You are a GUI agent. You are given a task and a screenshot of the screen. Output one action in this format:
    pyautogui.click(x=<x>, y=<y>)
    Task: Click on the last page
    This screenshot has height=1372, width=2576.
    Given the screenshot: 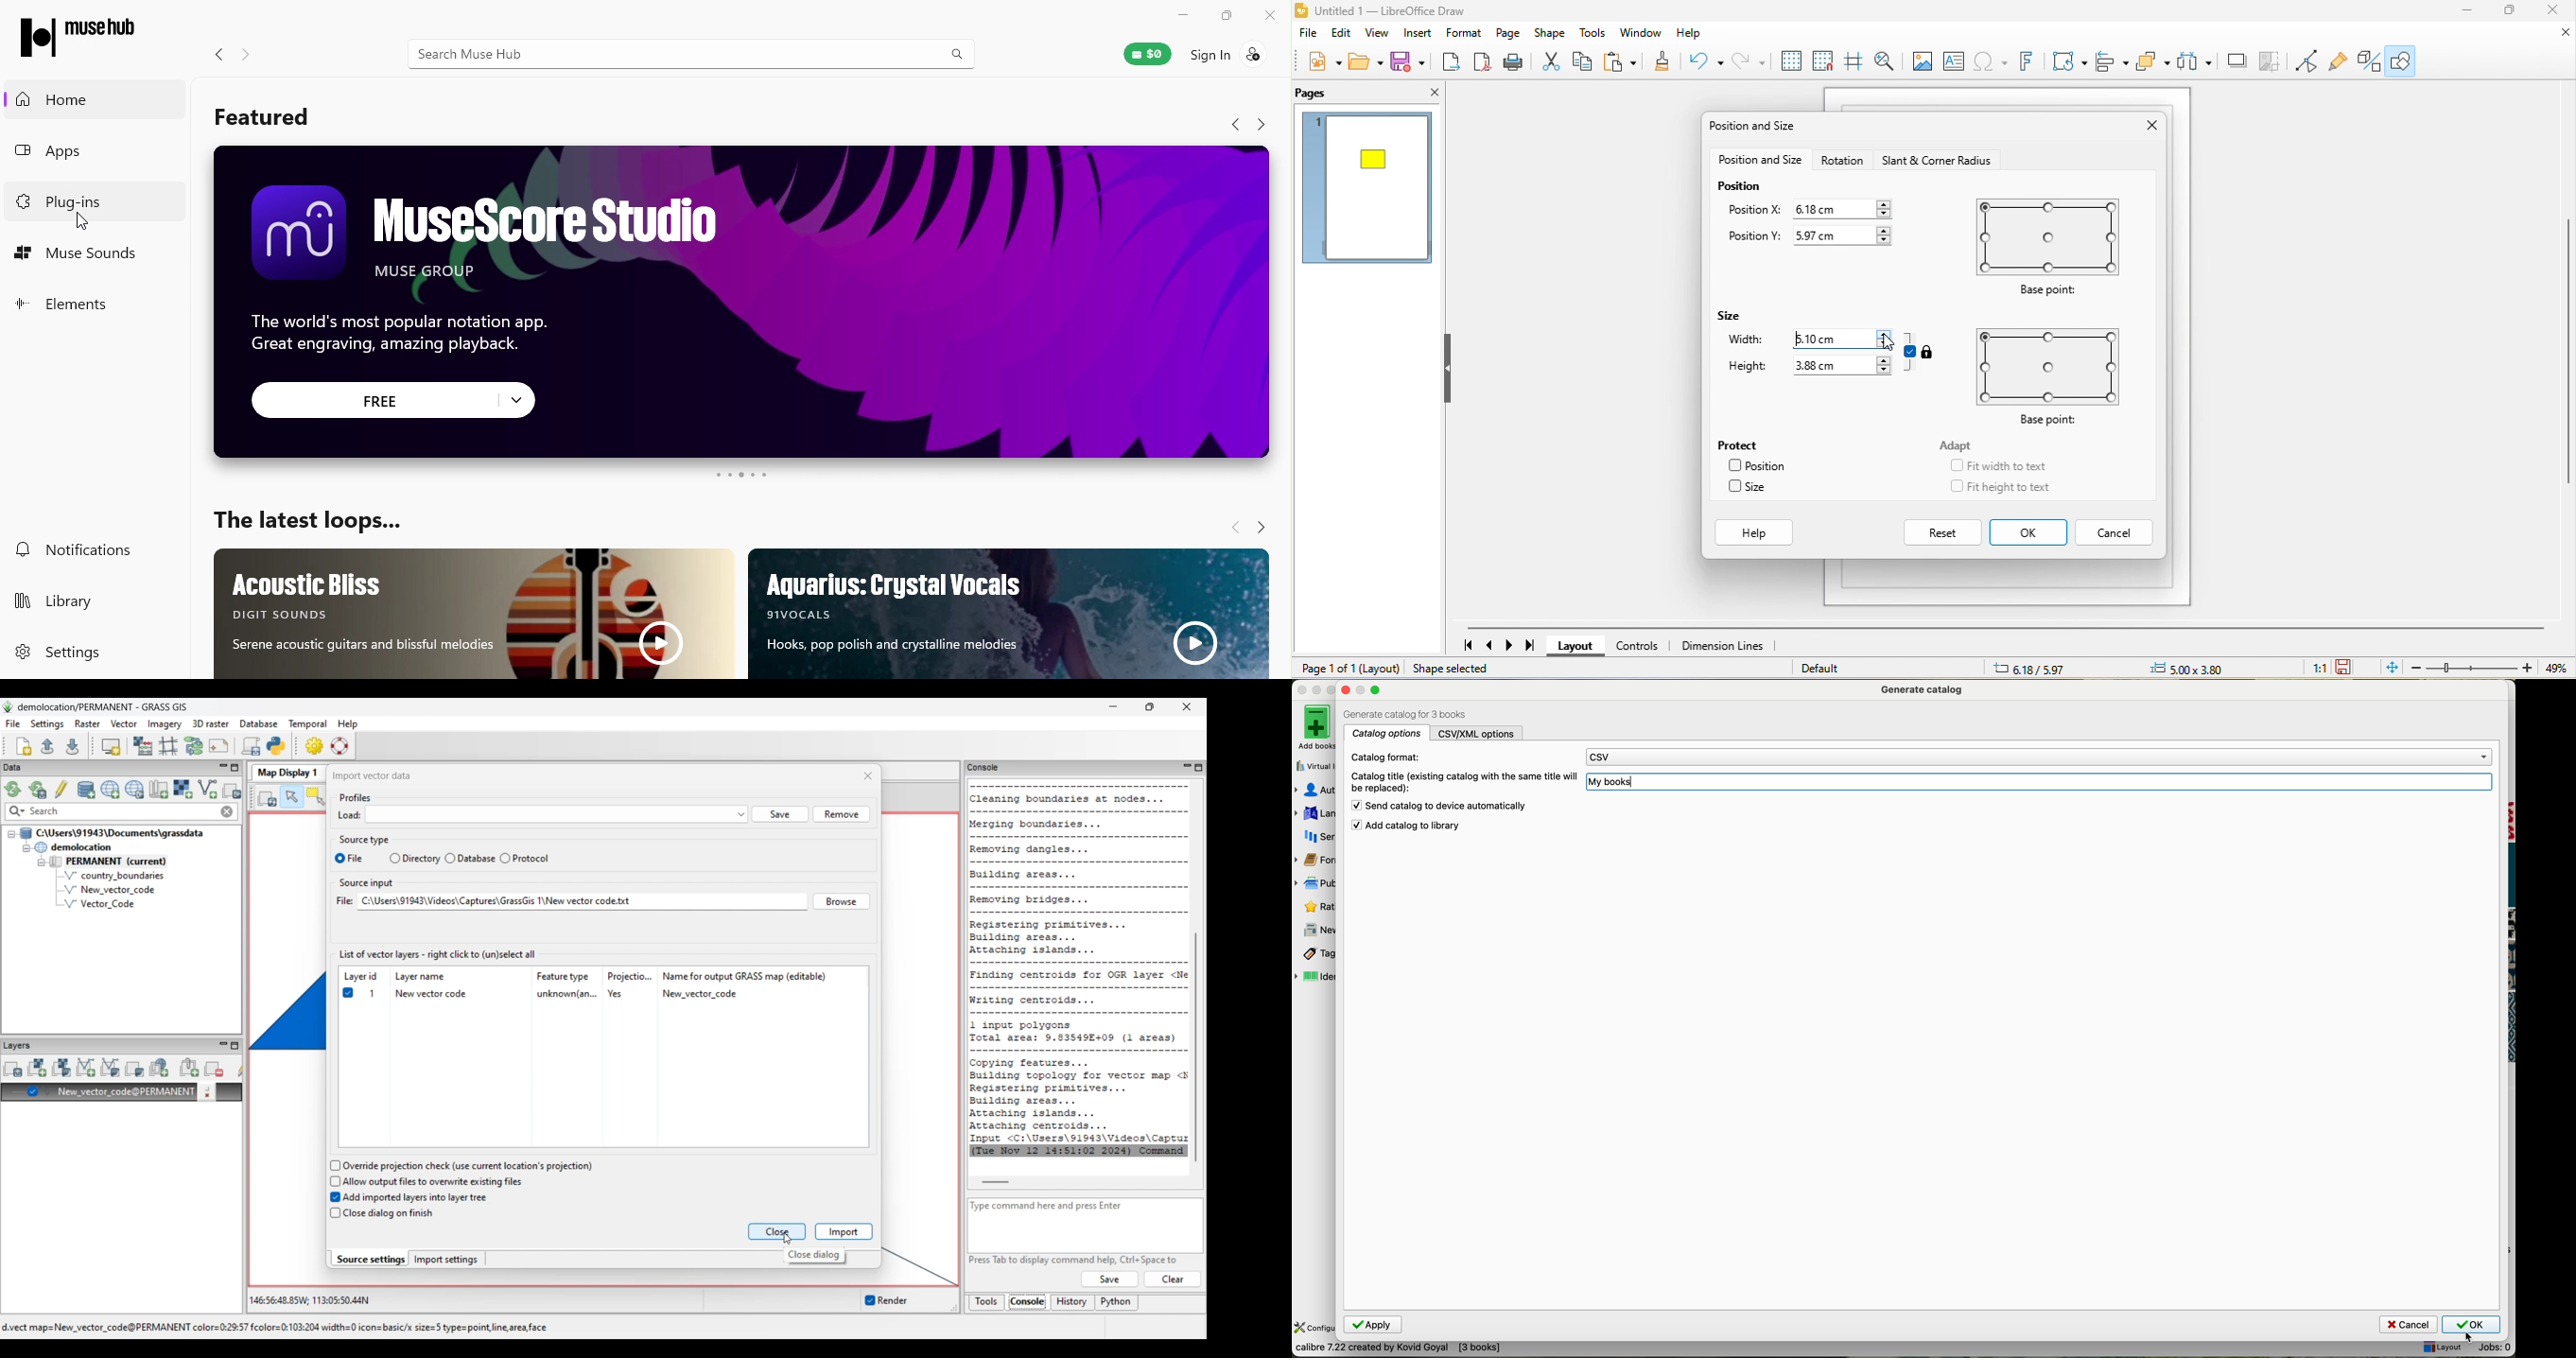 What is the action you would take?
    pyautogui.click(x=1534, y=646)
    